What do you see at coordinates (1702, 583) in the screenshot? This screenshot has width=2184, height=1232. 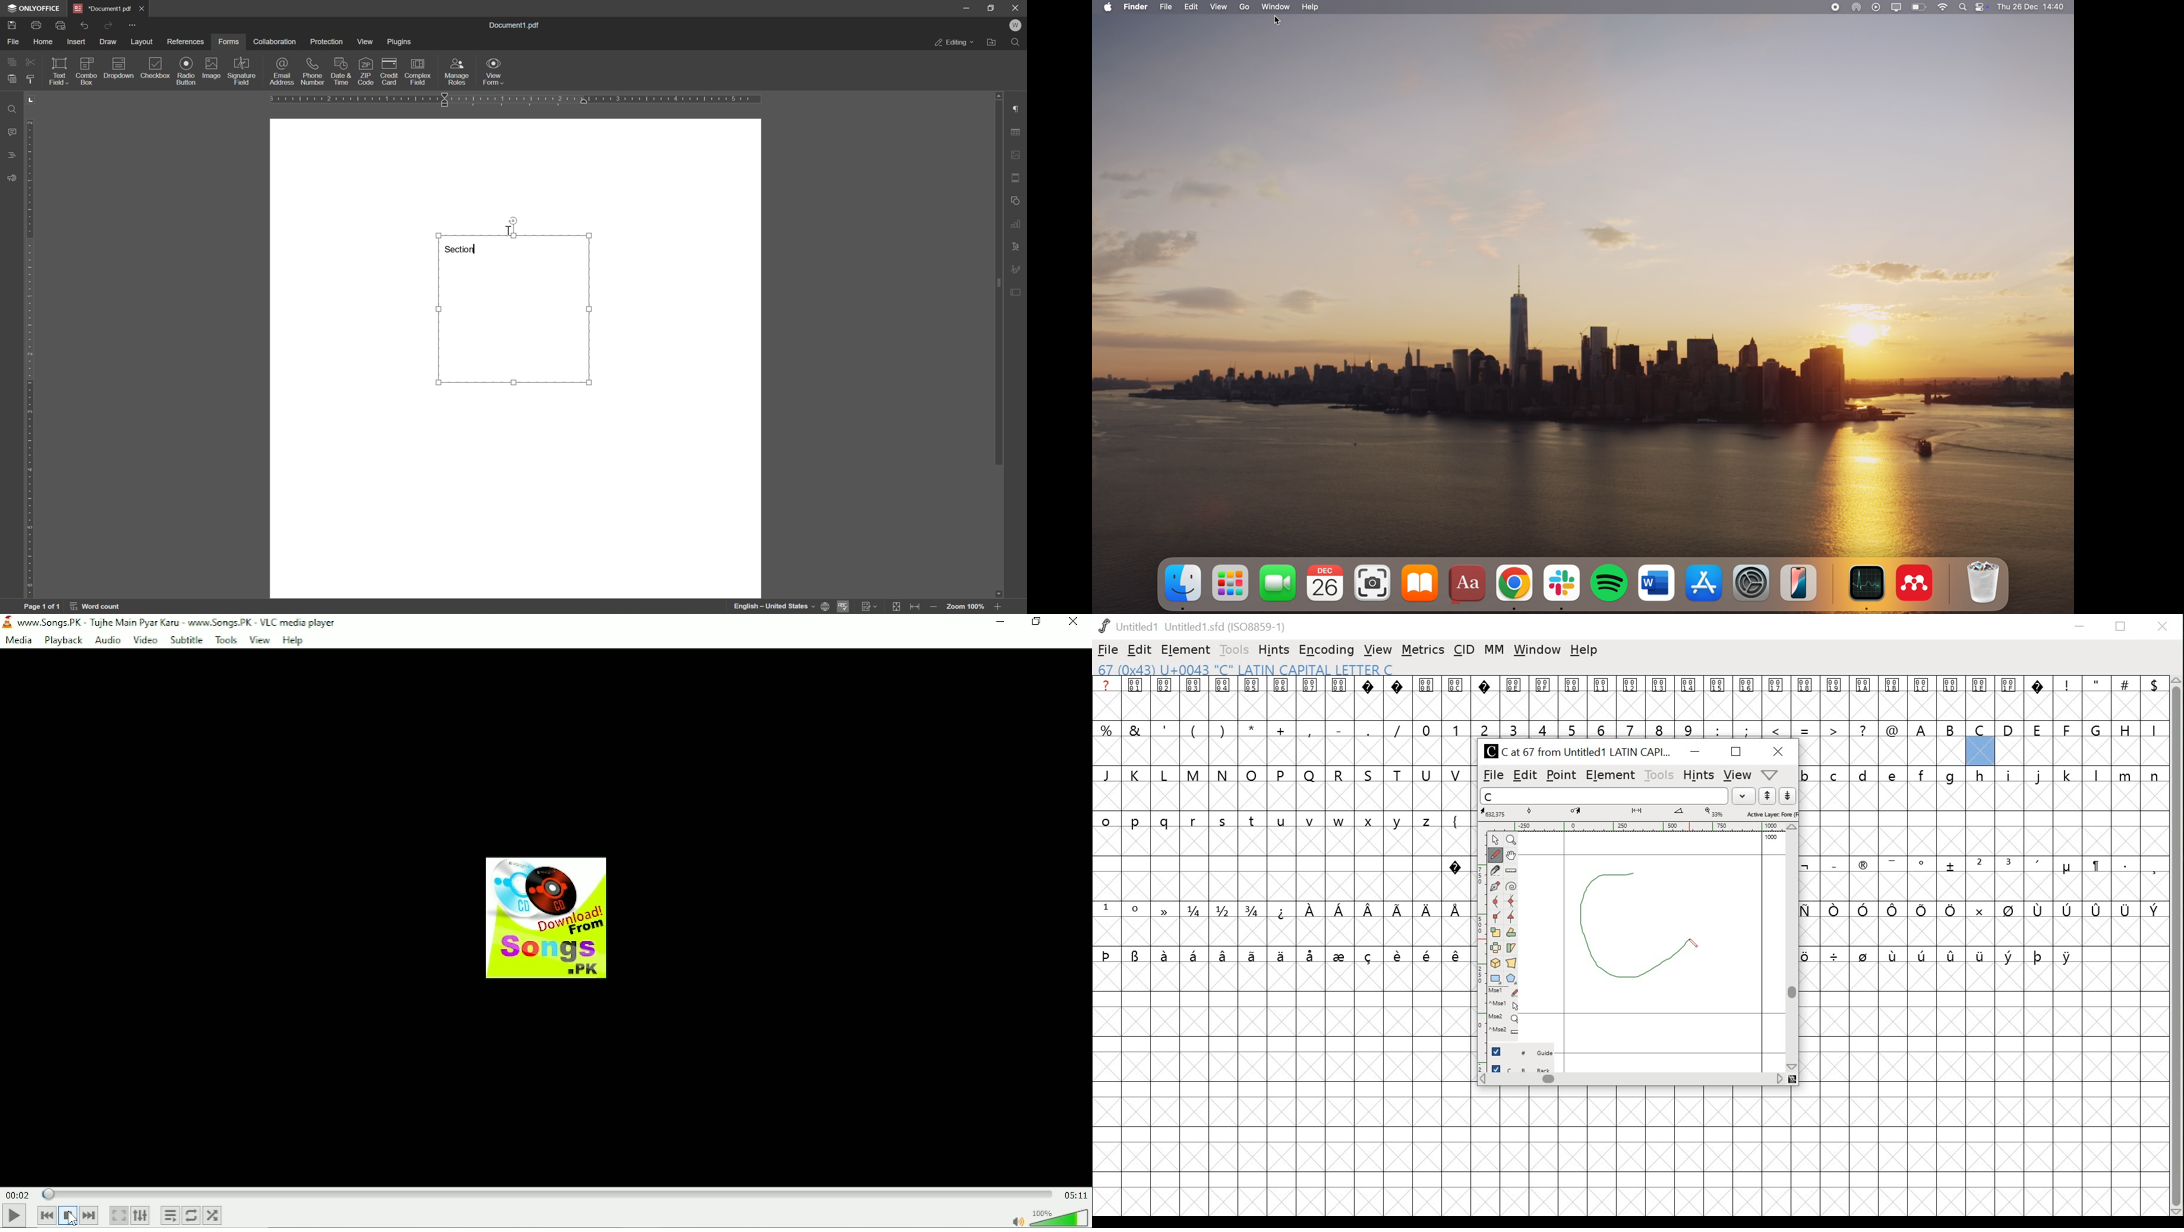 I see `app store` at bounding box center [1702, 583].